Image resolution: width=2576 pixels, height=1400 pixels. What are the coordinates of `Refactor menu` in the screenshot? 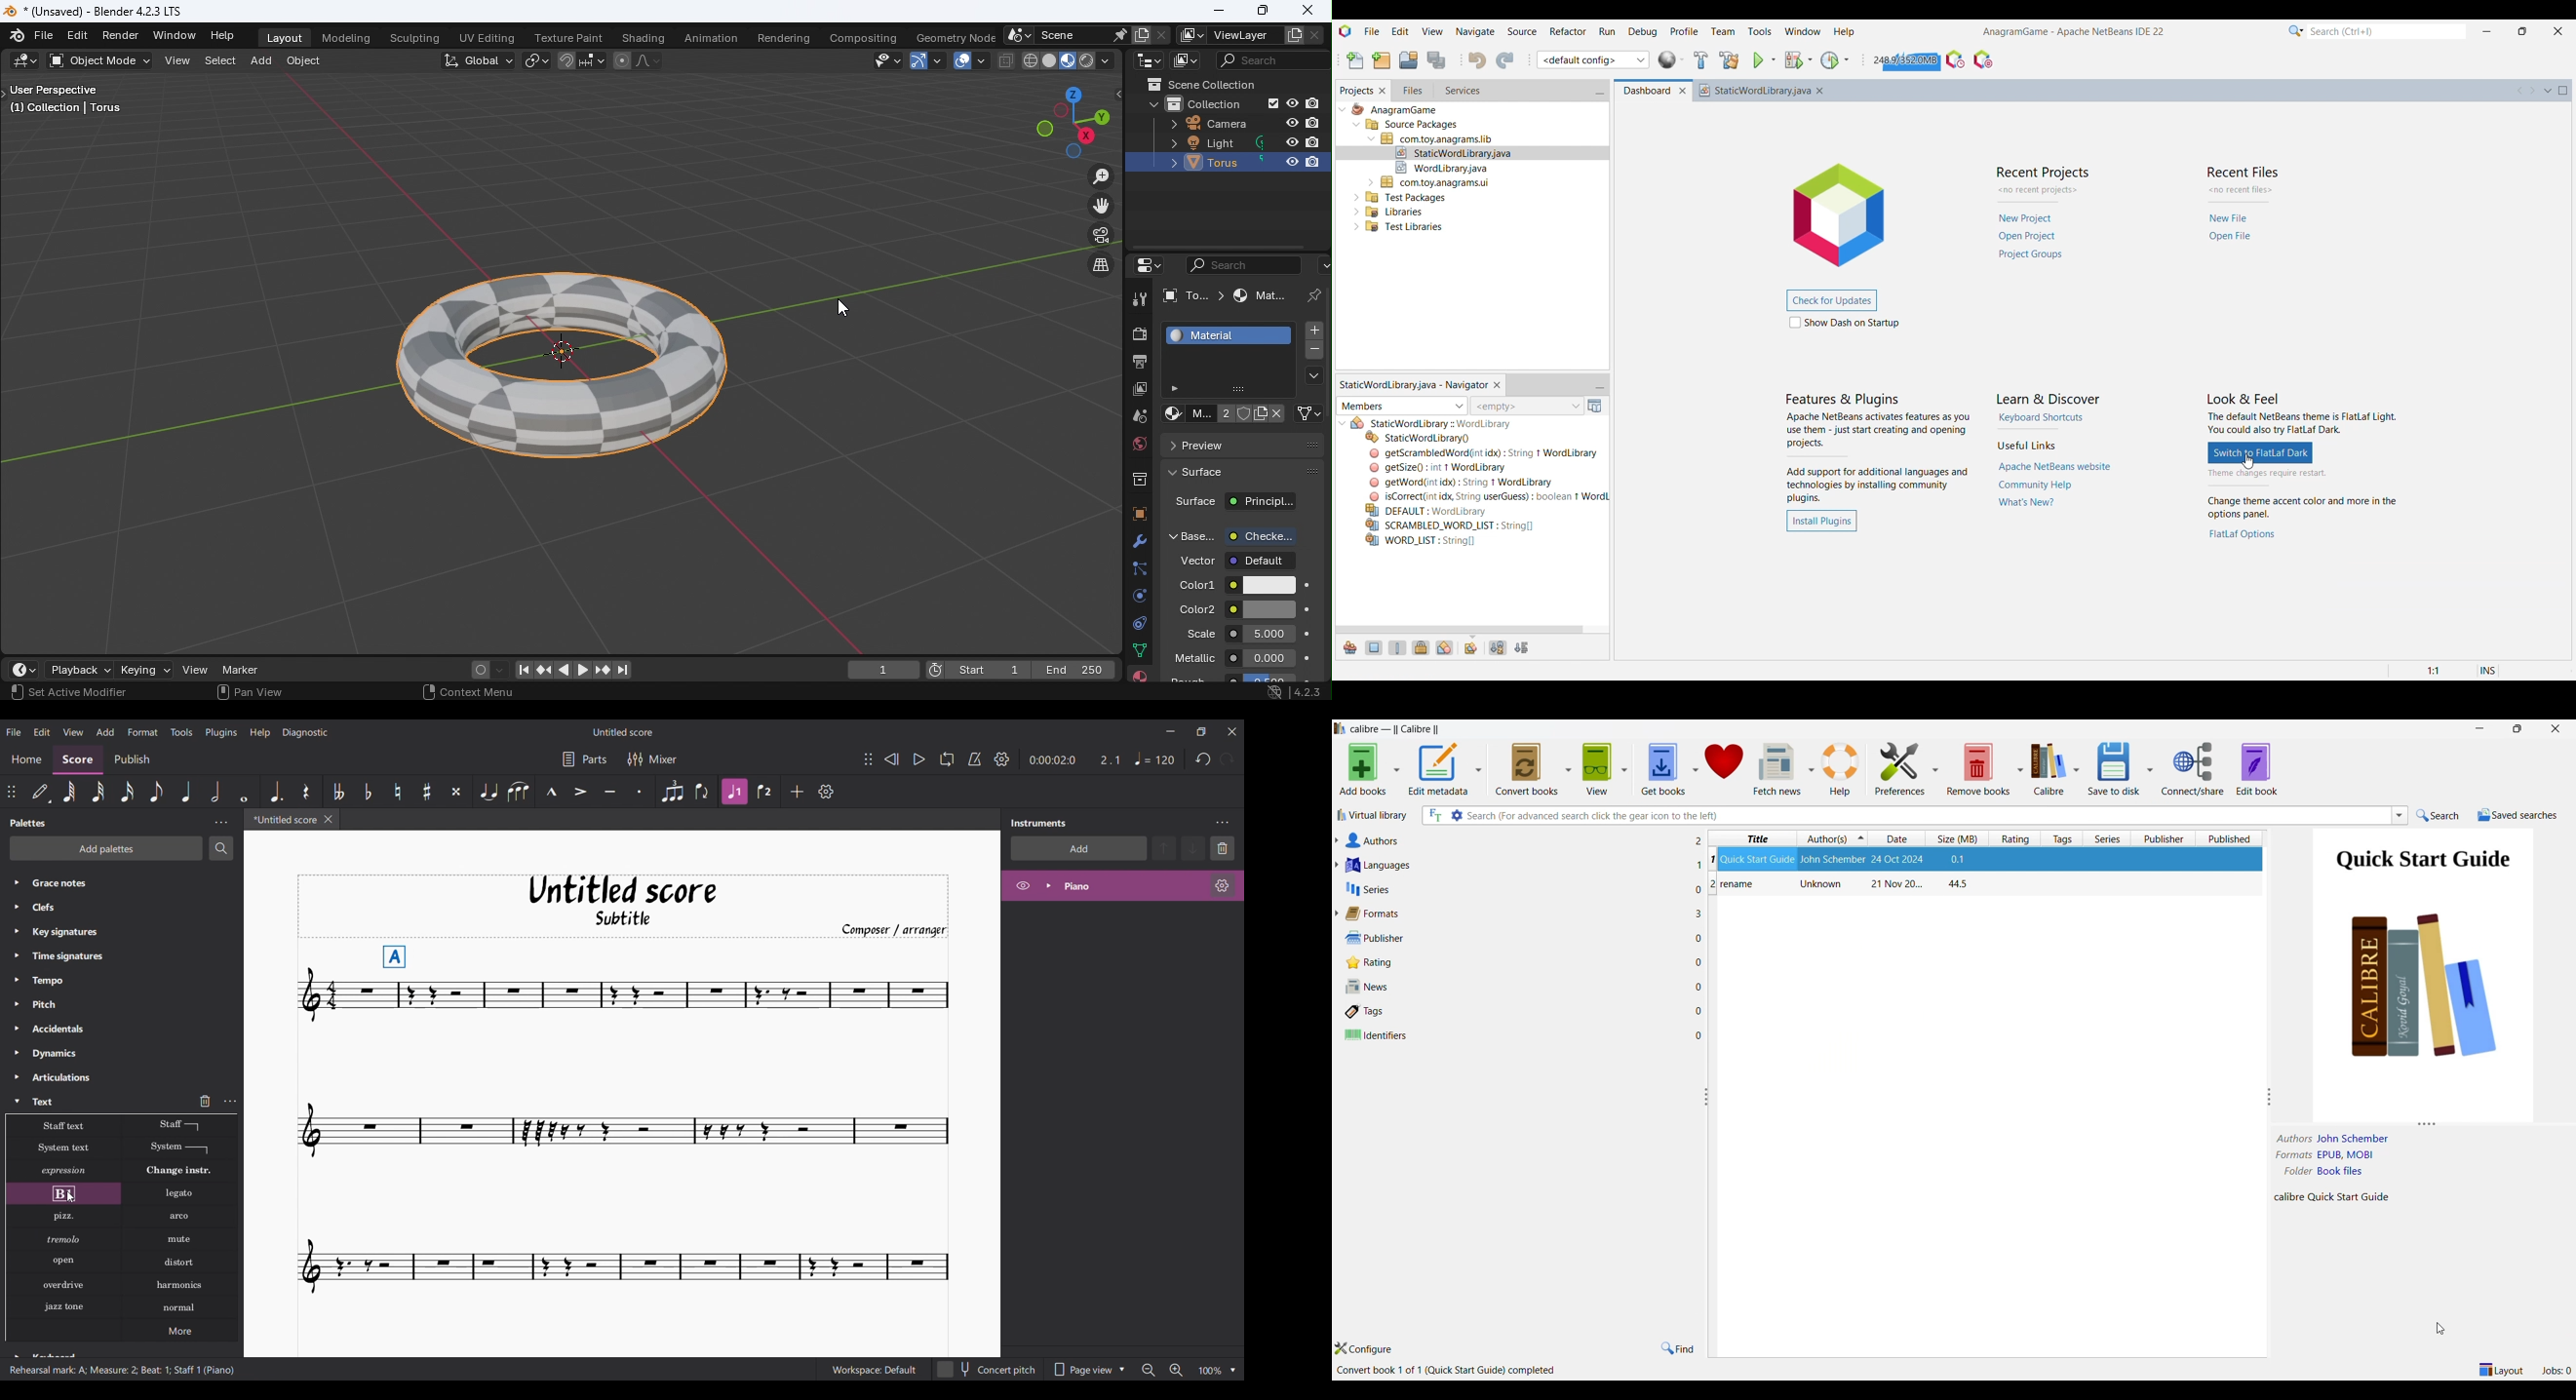 It's located at (1568, 31).